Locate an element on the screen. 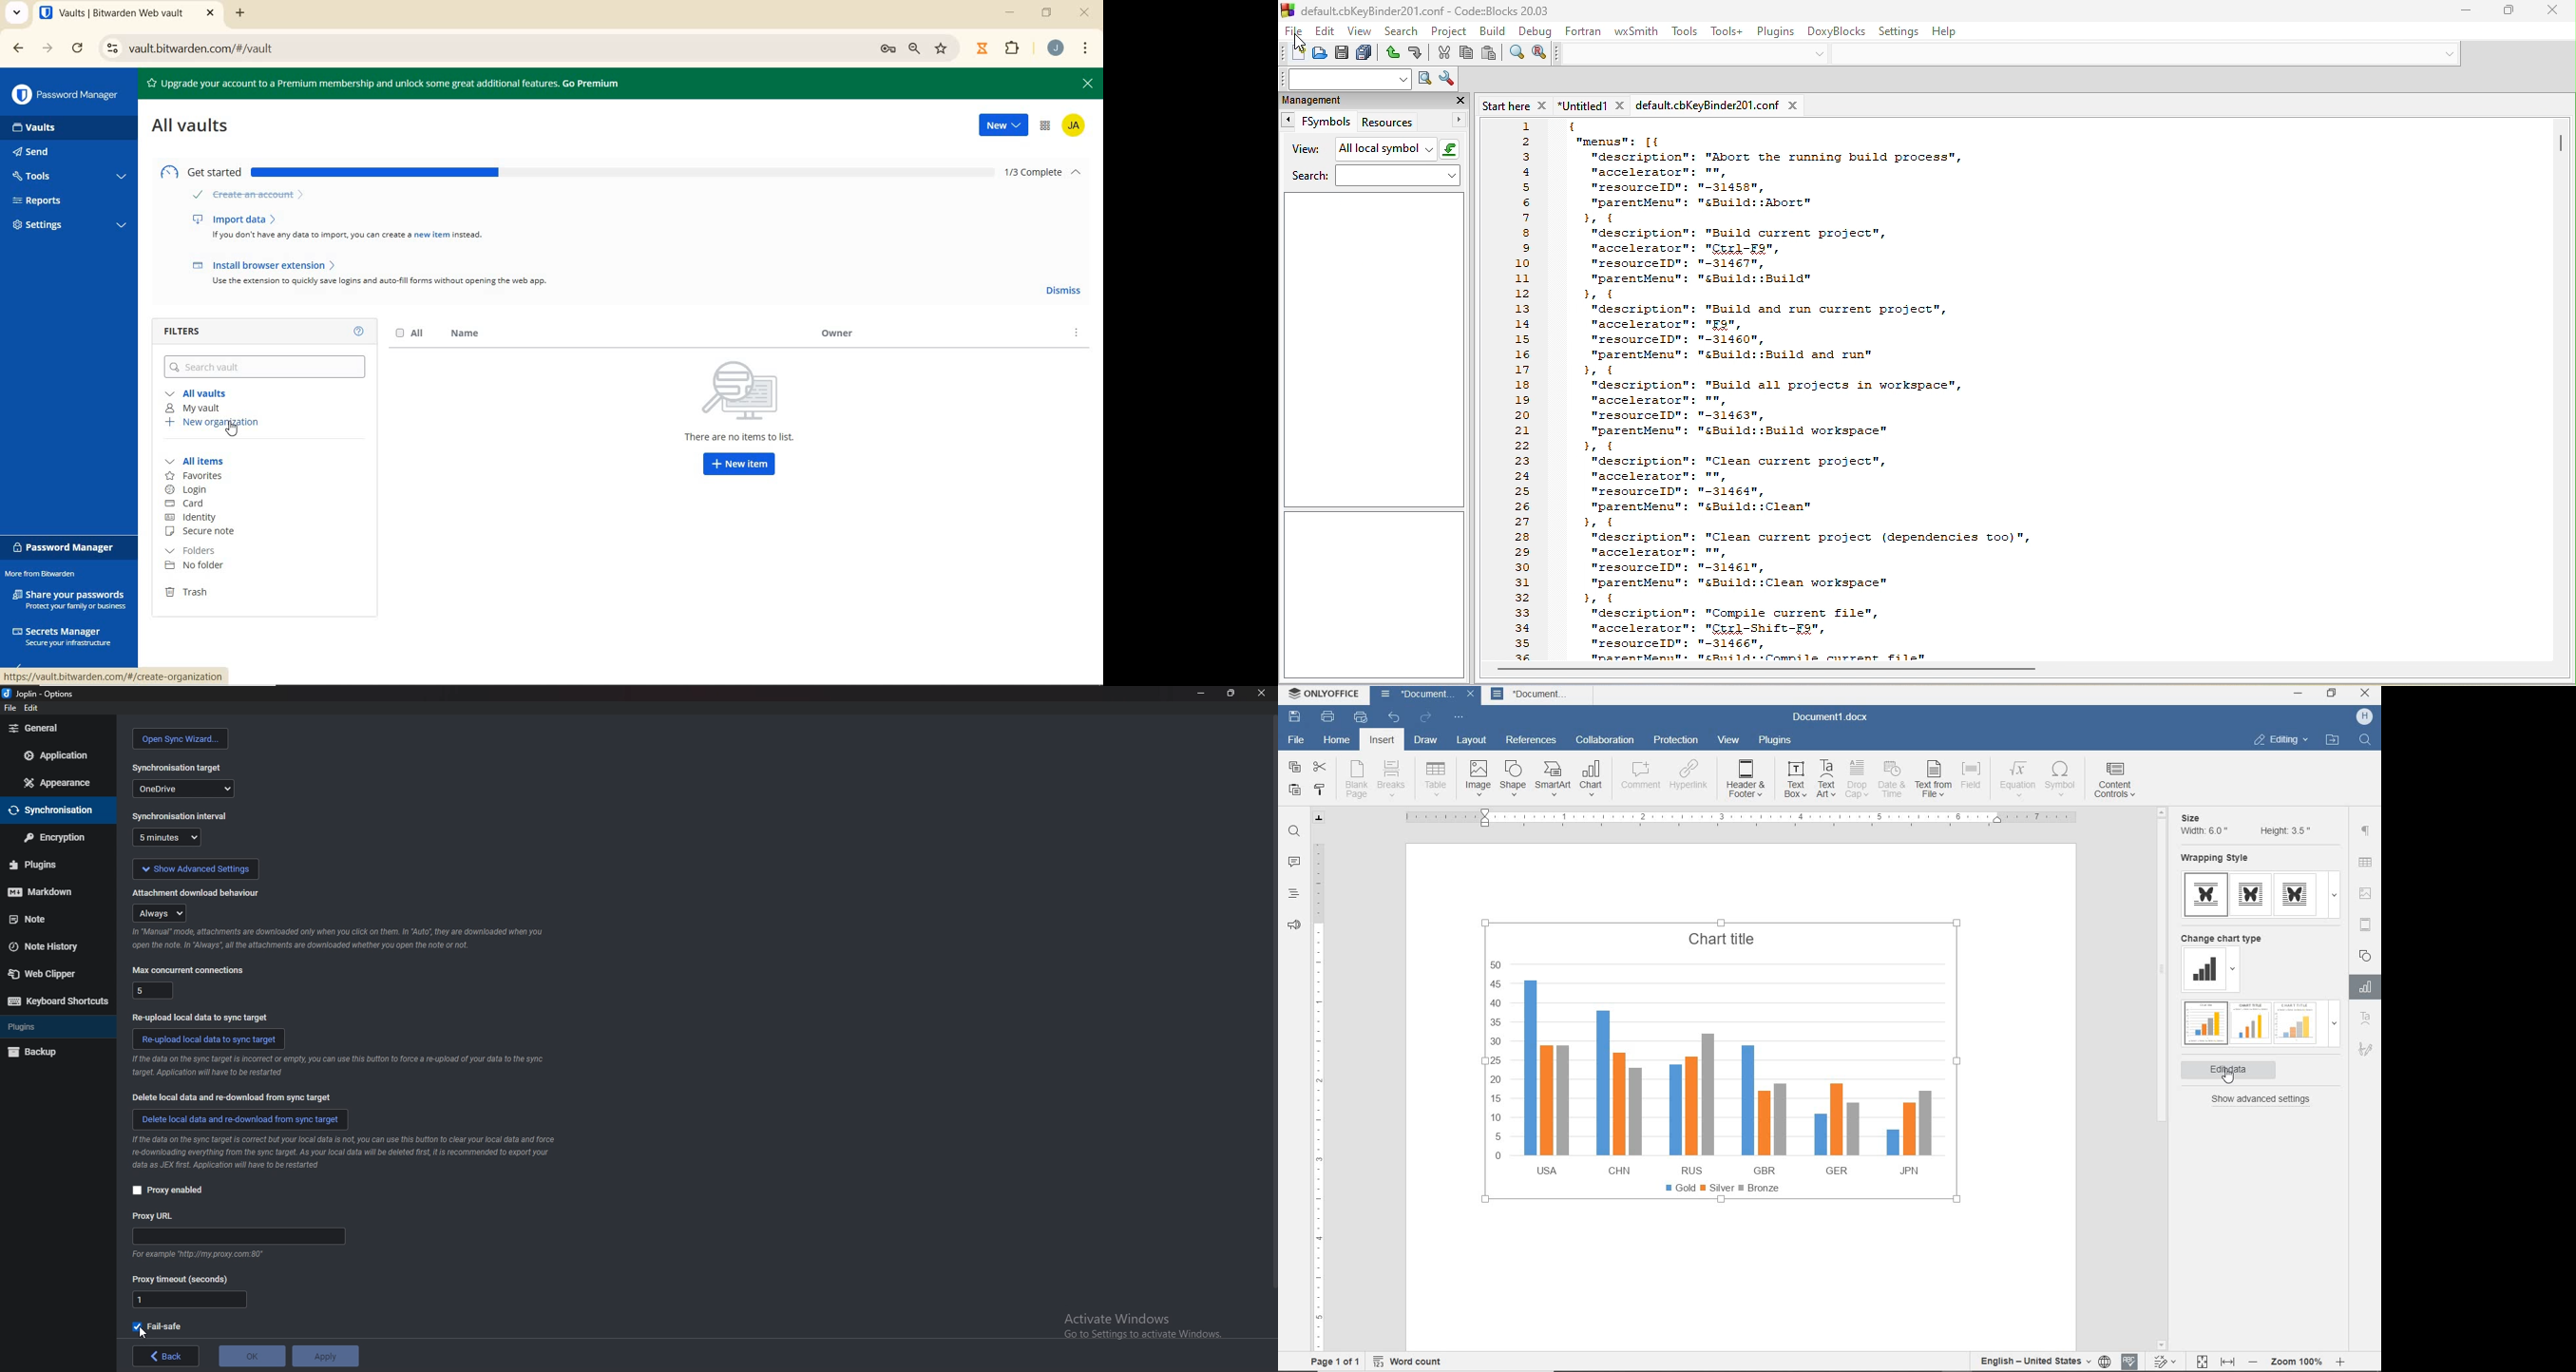 Image resolution: width=2576 pixels, height=1372 pixels. keyboard is located at coordinates (57, 1000).